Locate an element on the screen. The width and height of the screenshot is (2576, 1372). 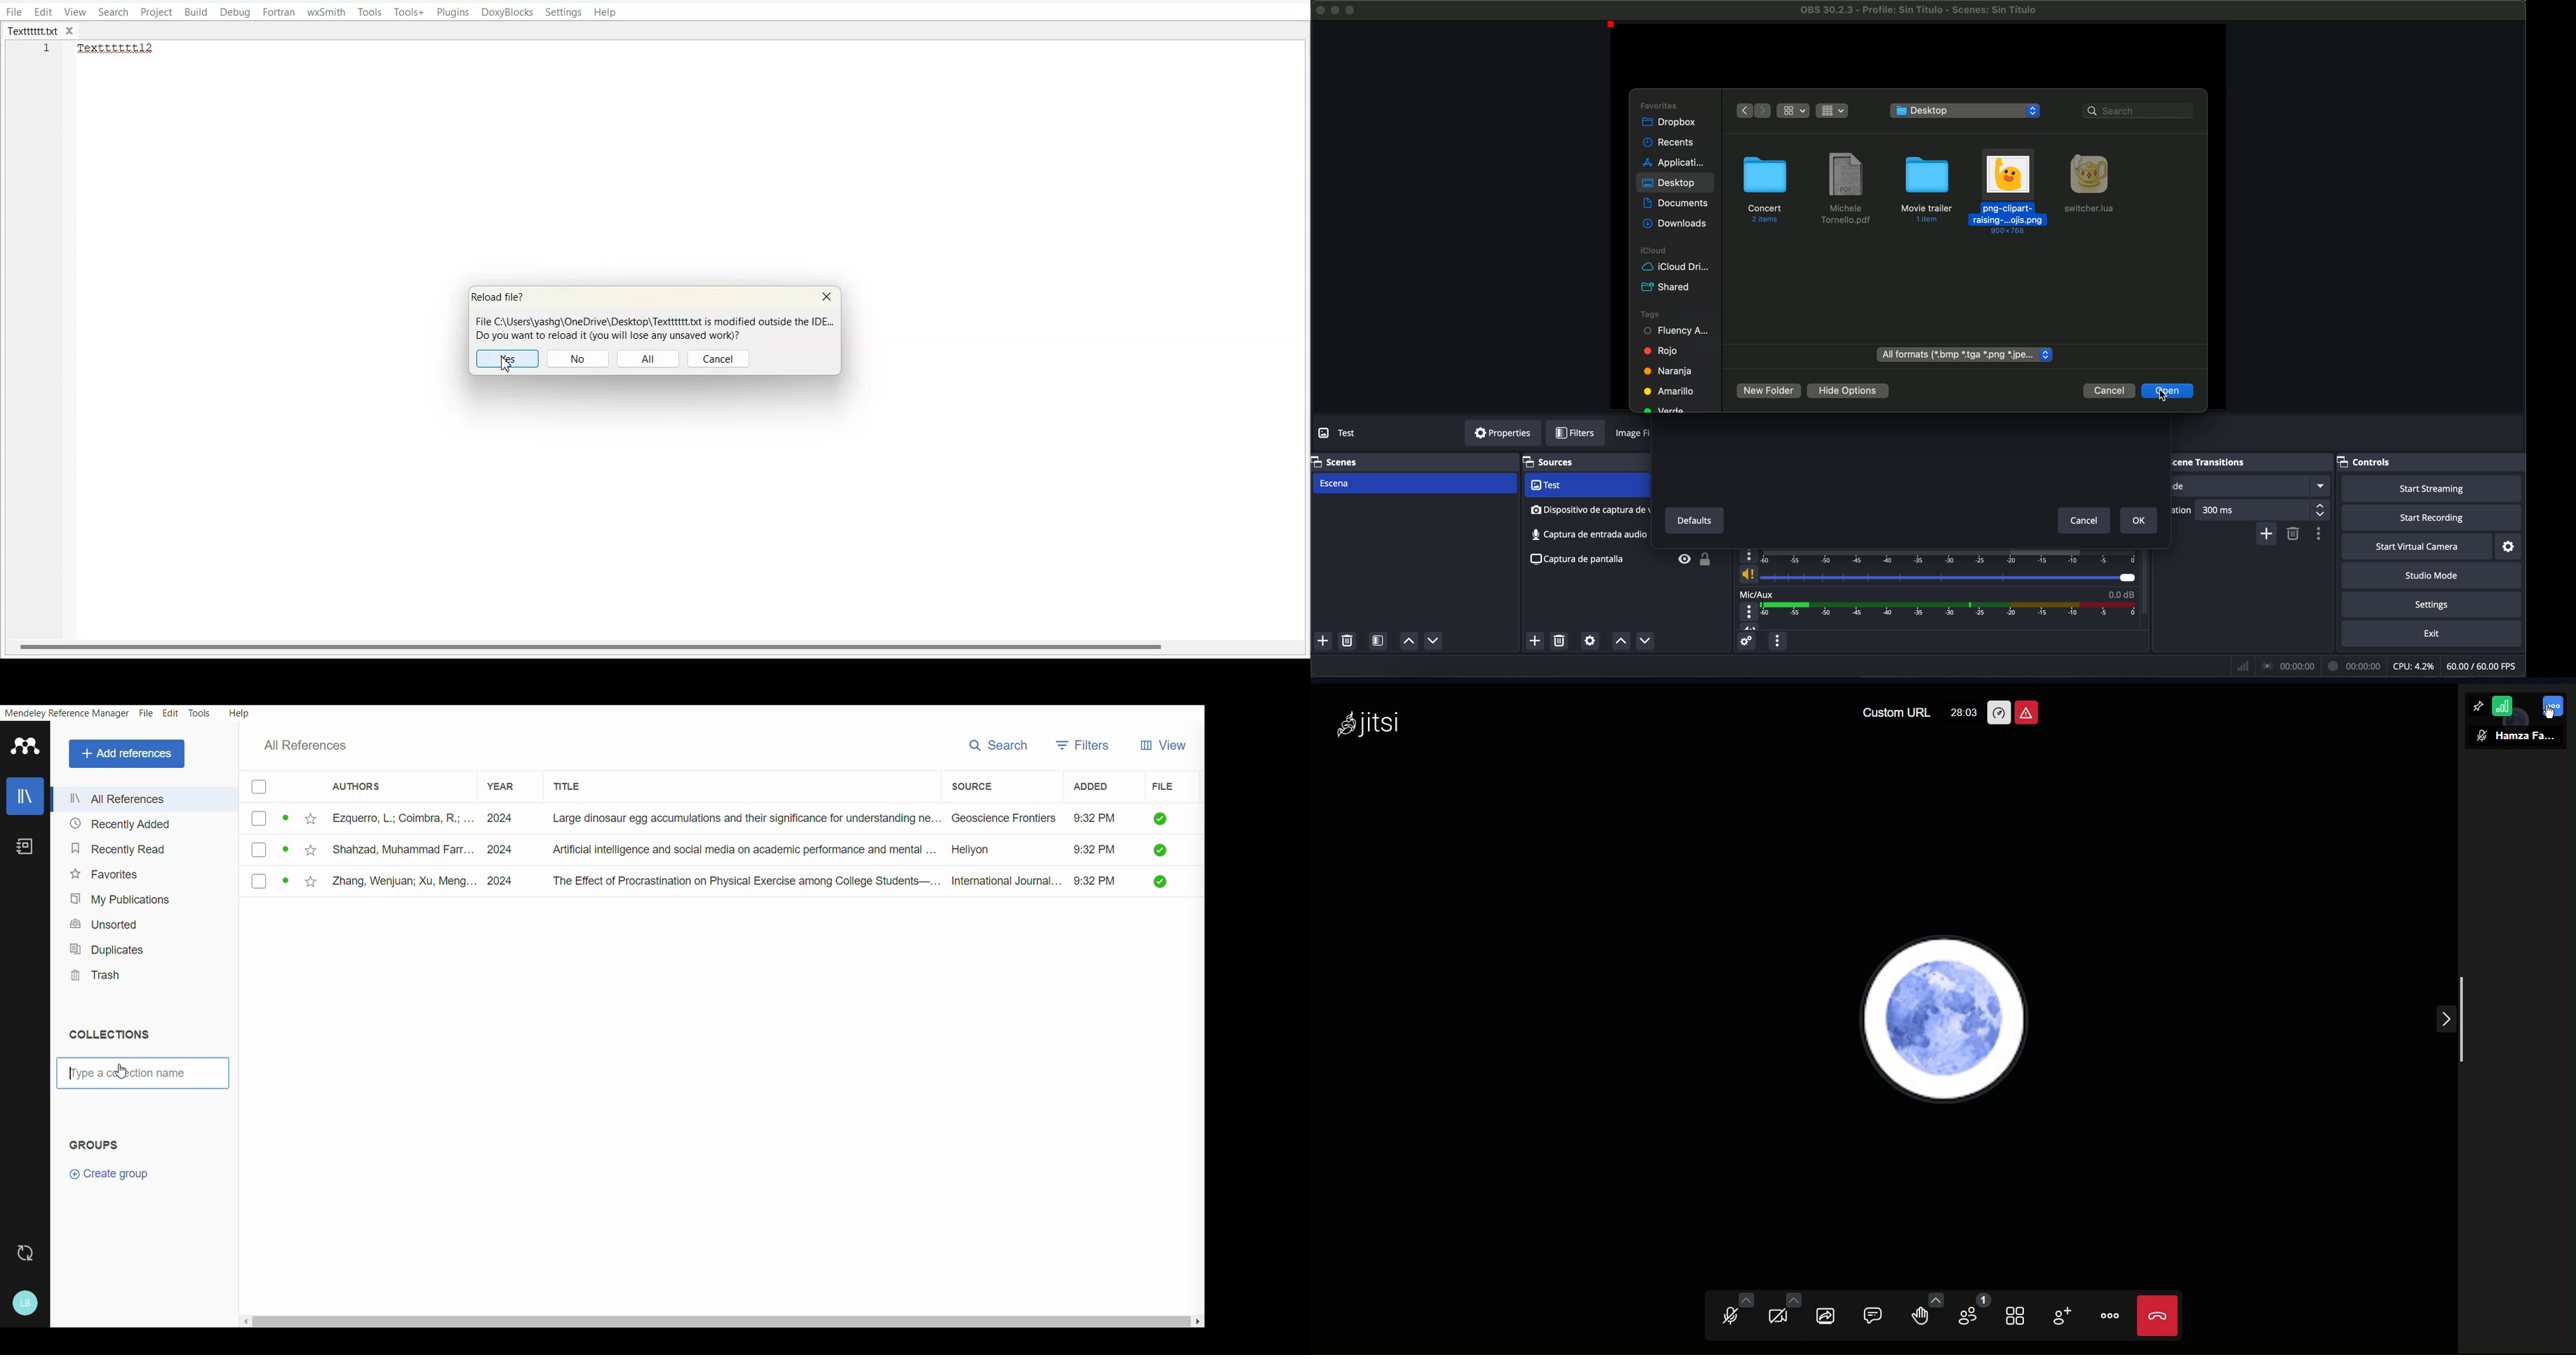
folder is located at coordinates (1925, 190).